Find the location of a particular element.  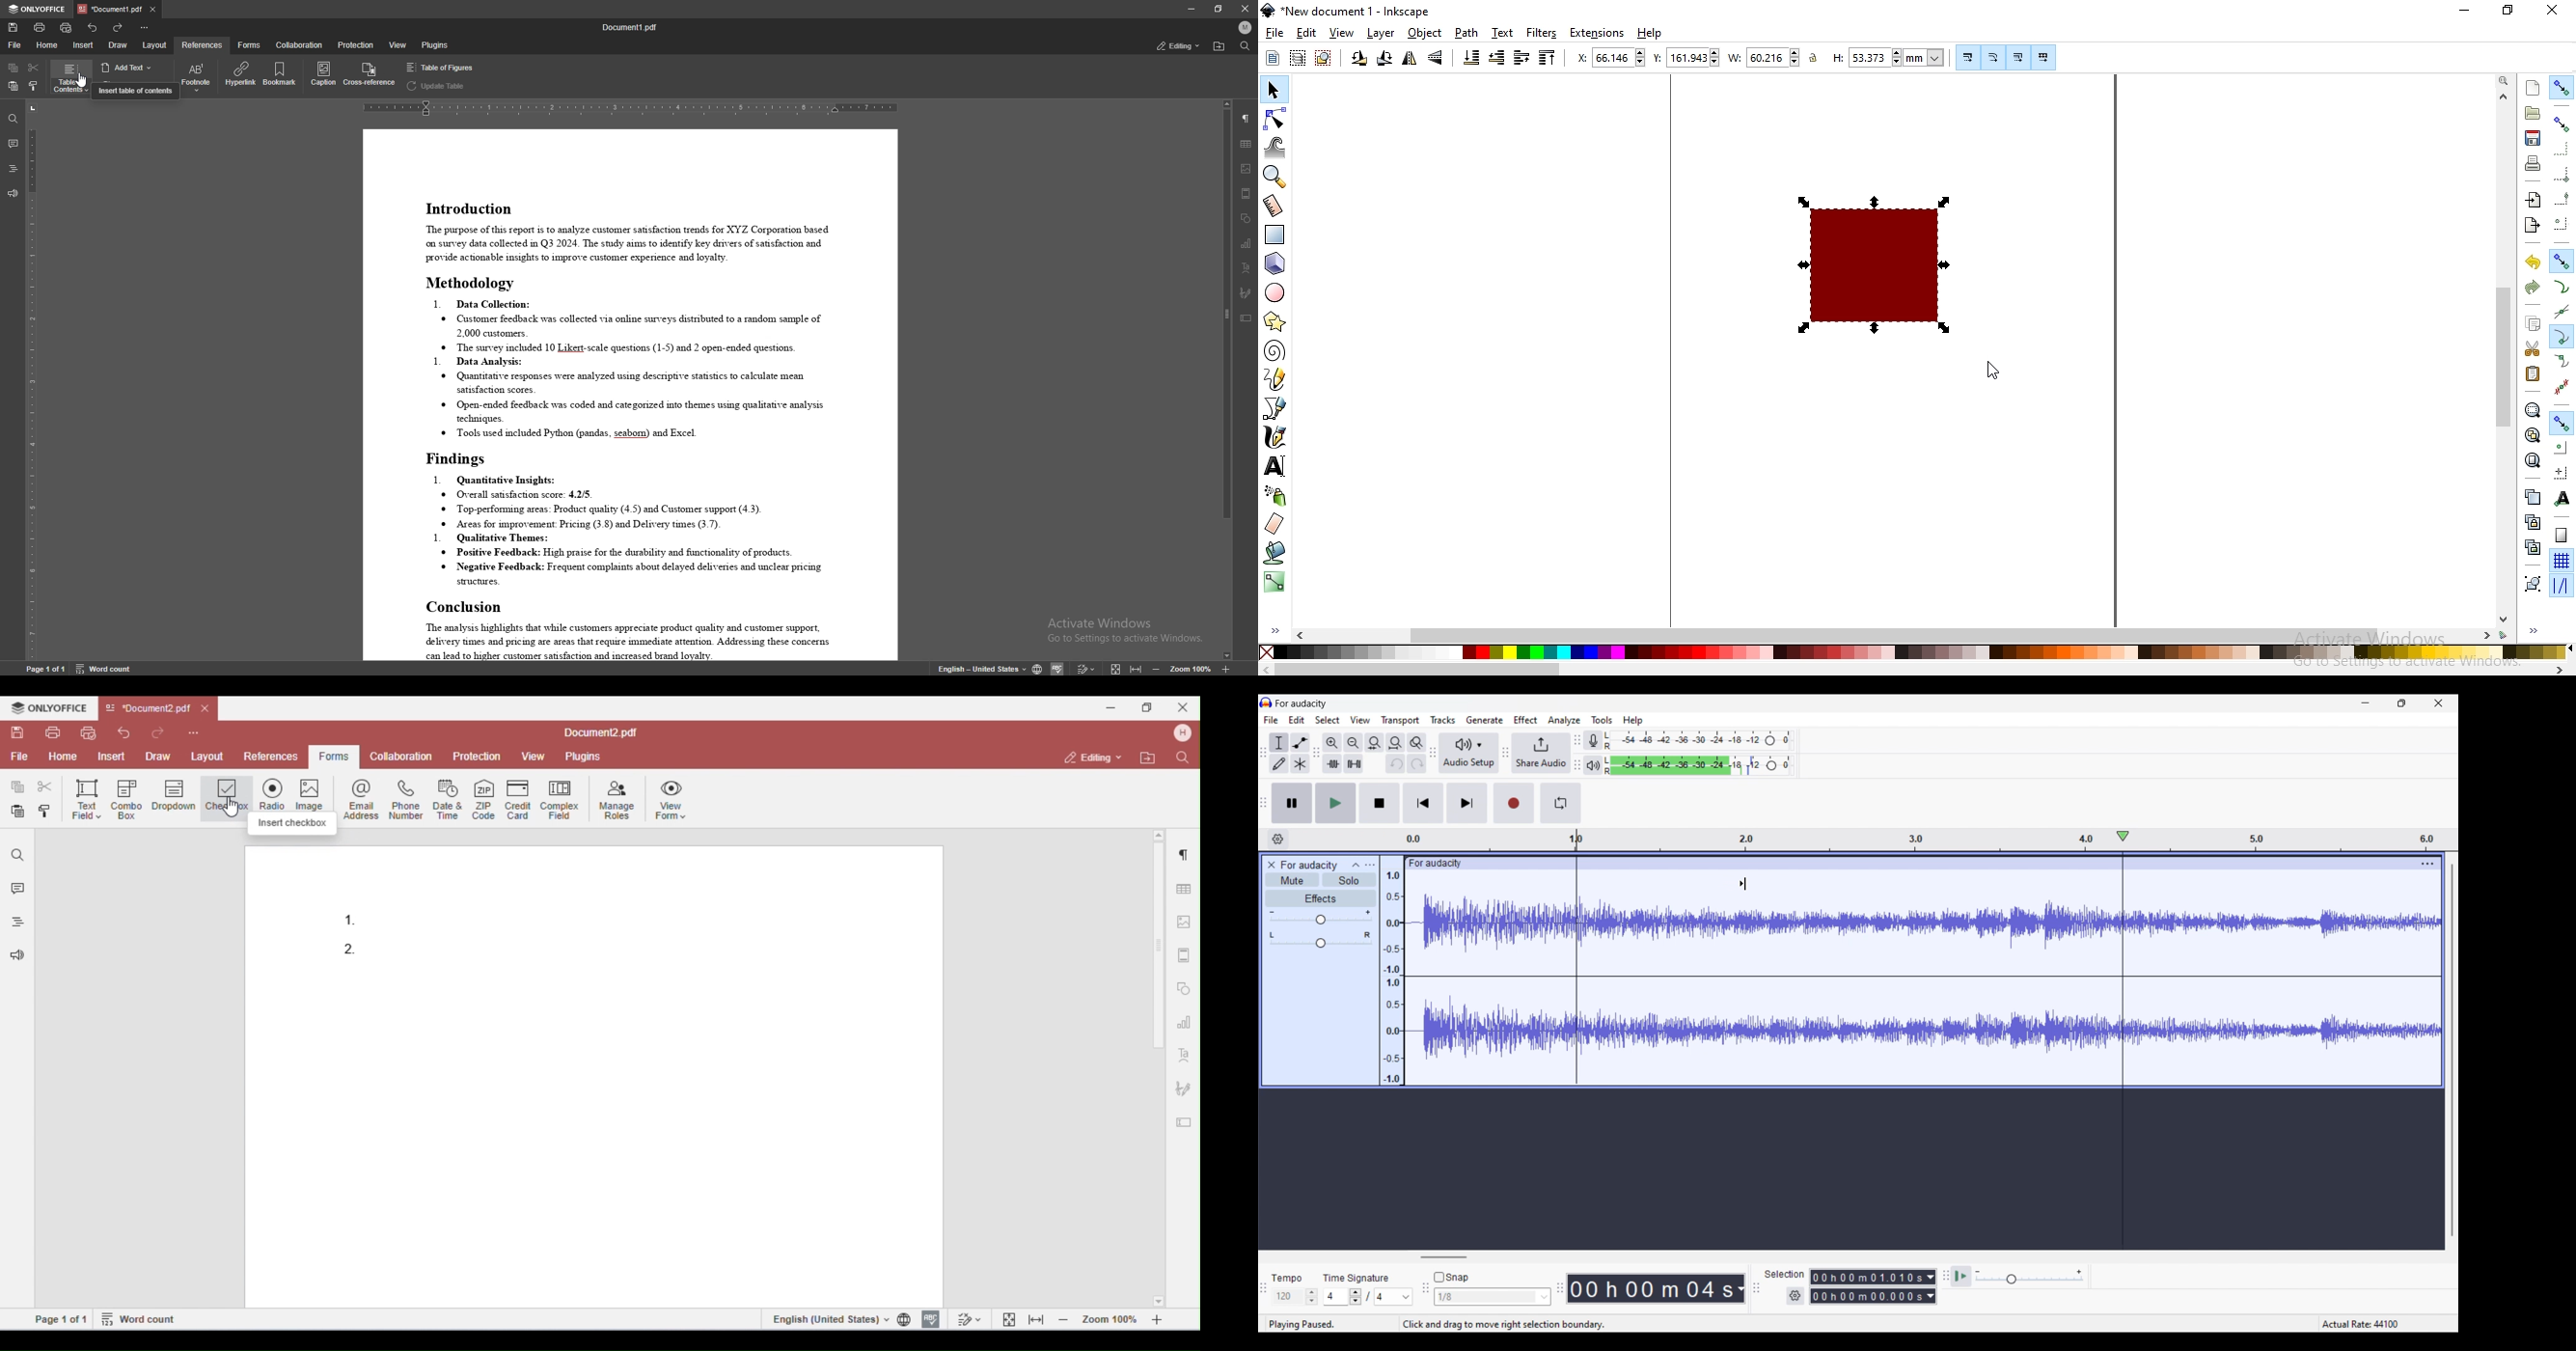

Skip/Select to end is located at coordinates (1467, 803).